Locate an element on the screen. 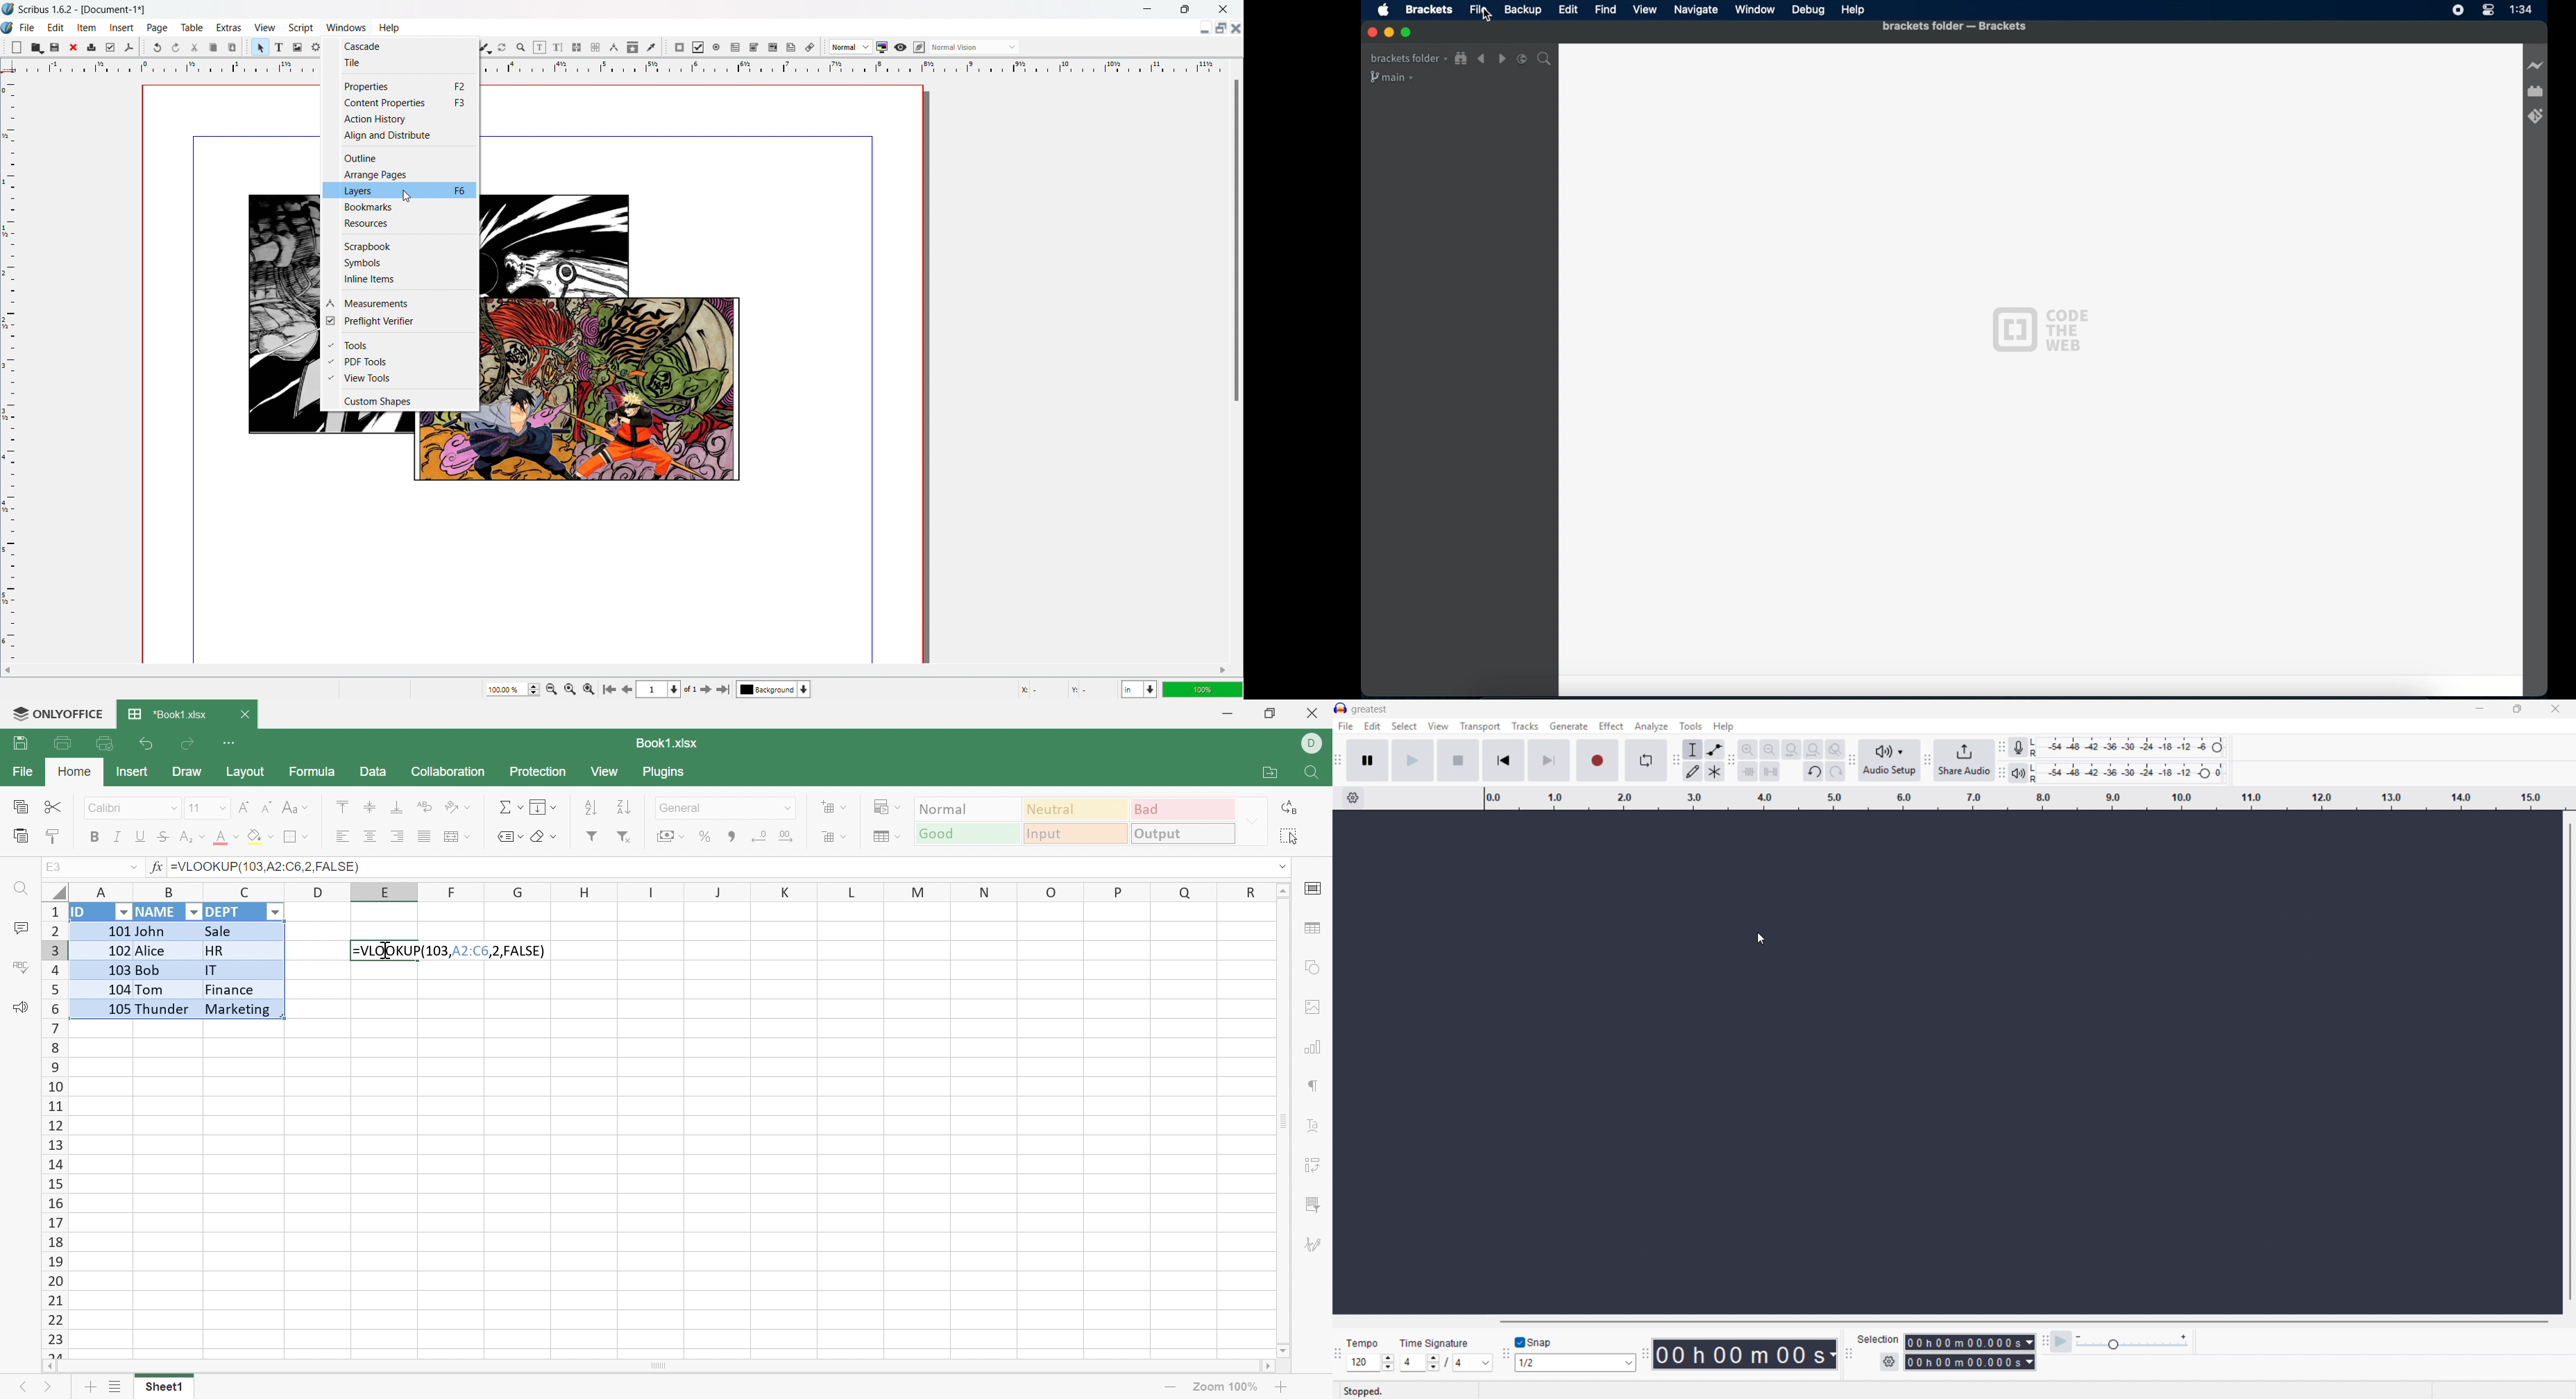 This screenshot has width=2576, height=1400. Comma style is located at coordinates (730, 836).